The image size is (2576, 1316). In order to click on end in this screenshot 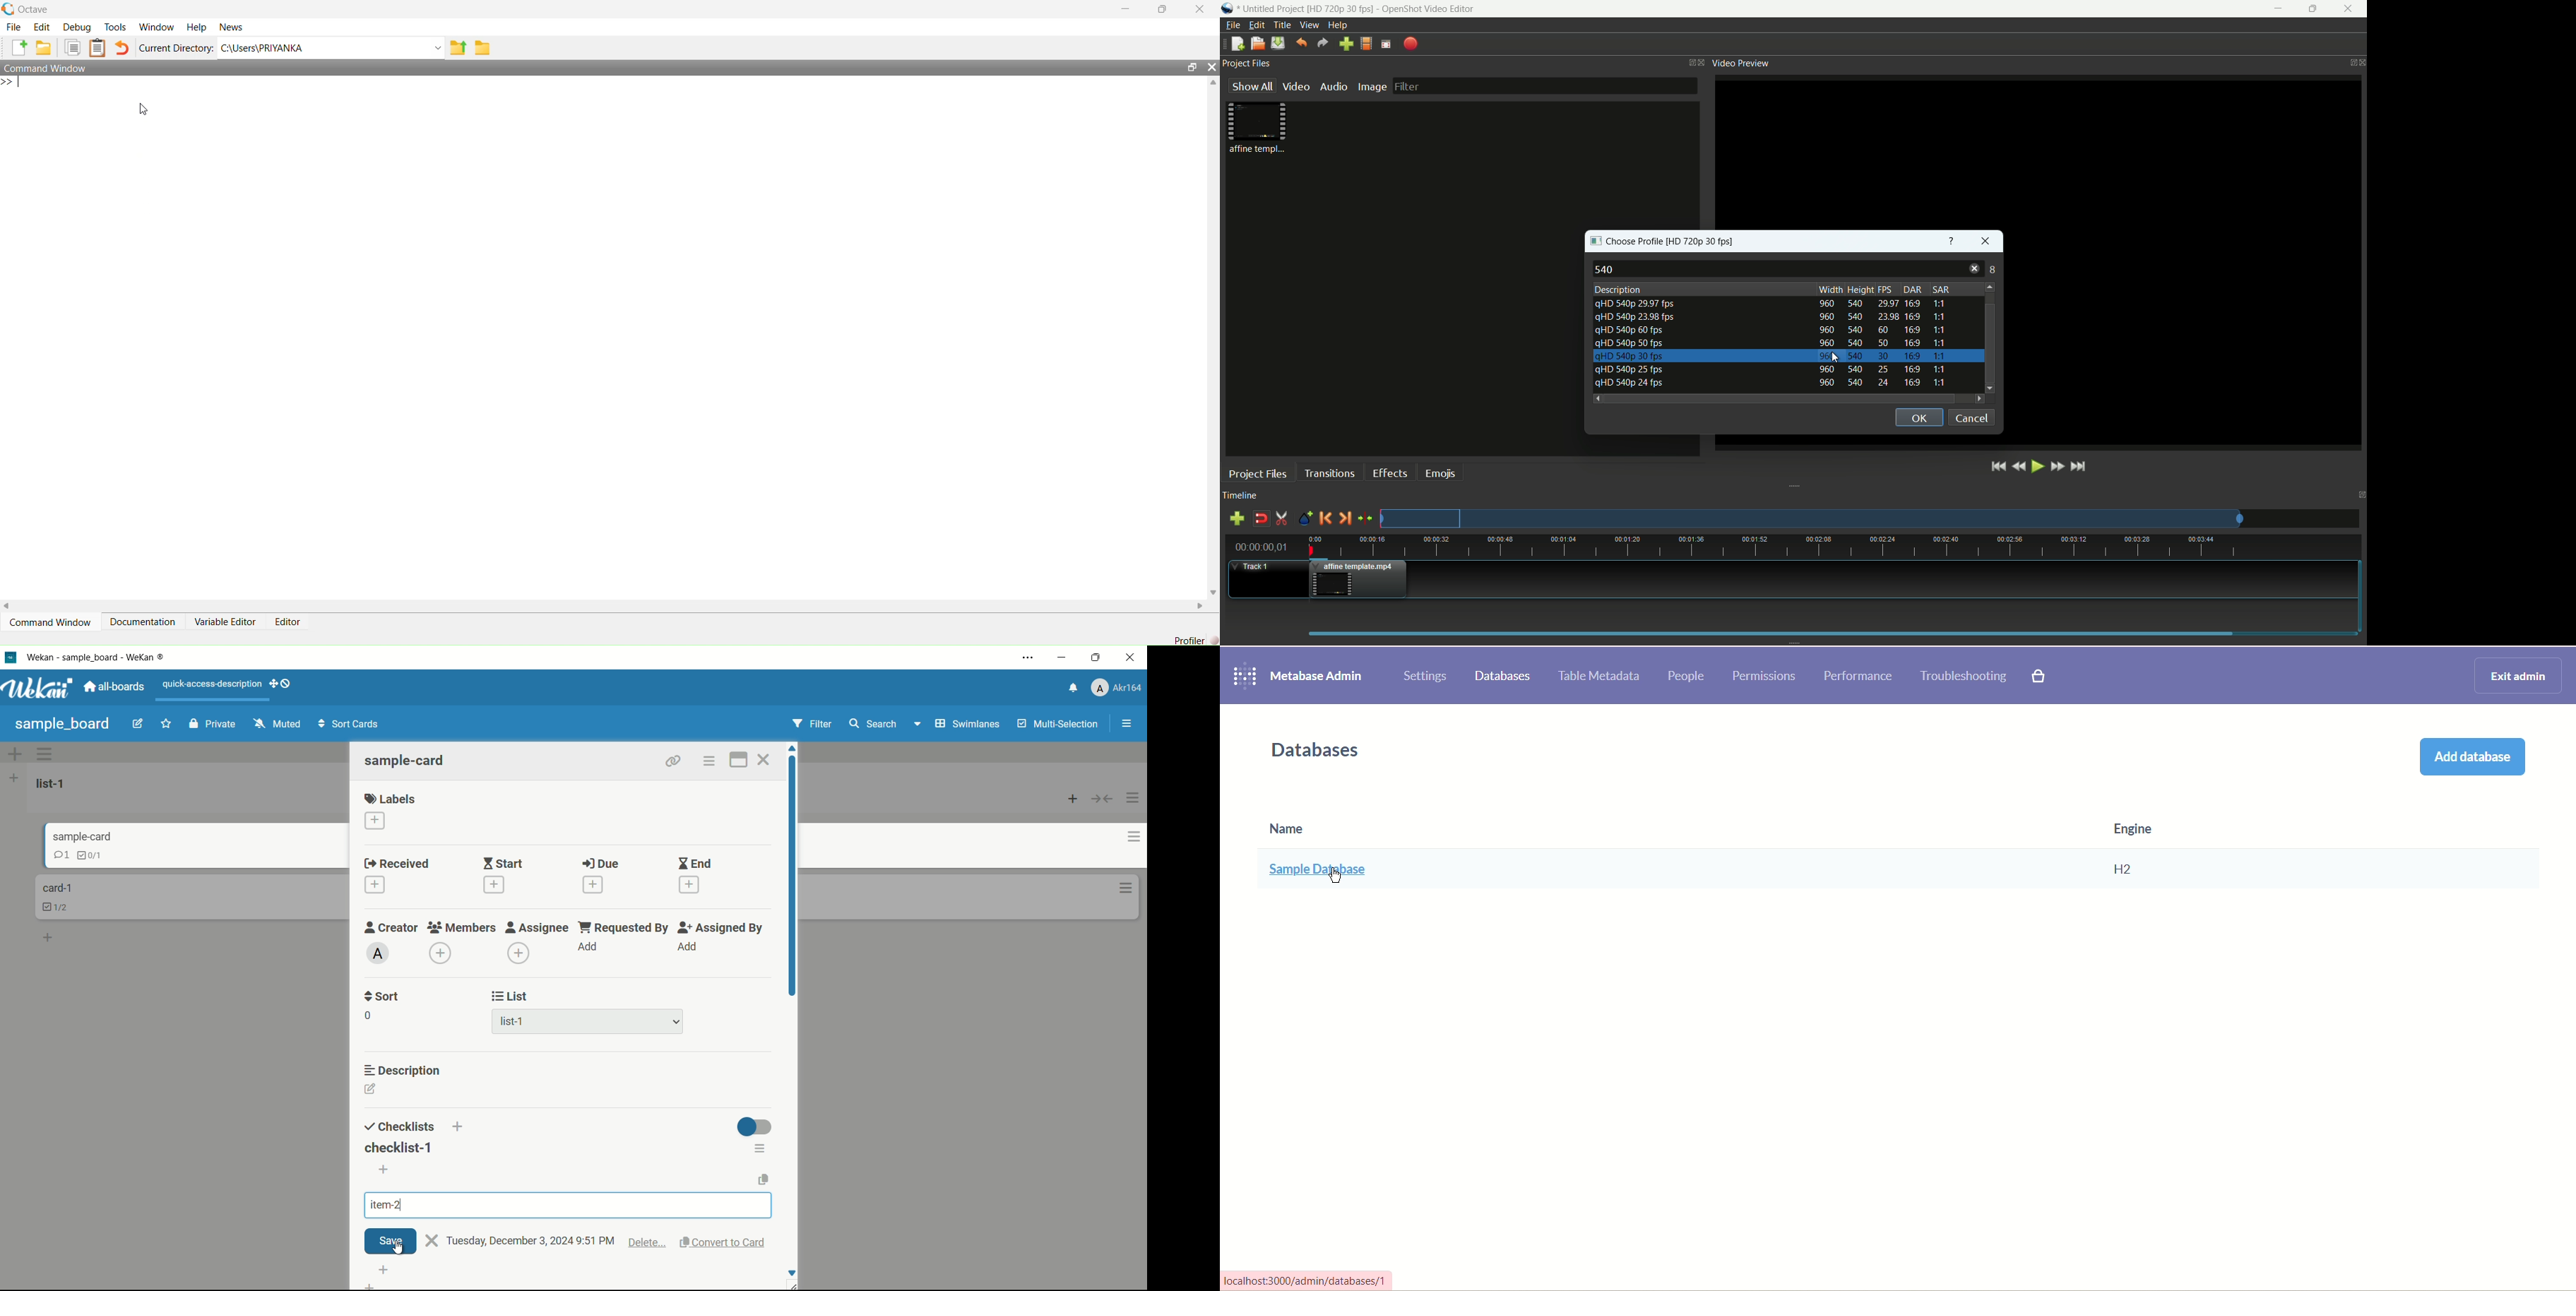, I will do `click(695, 863)`.